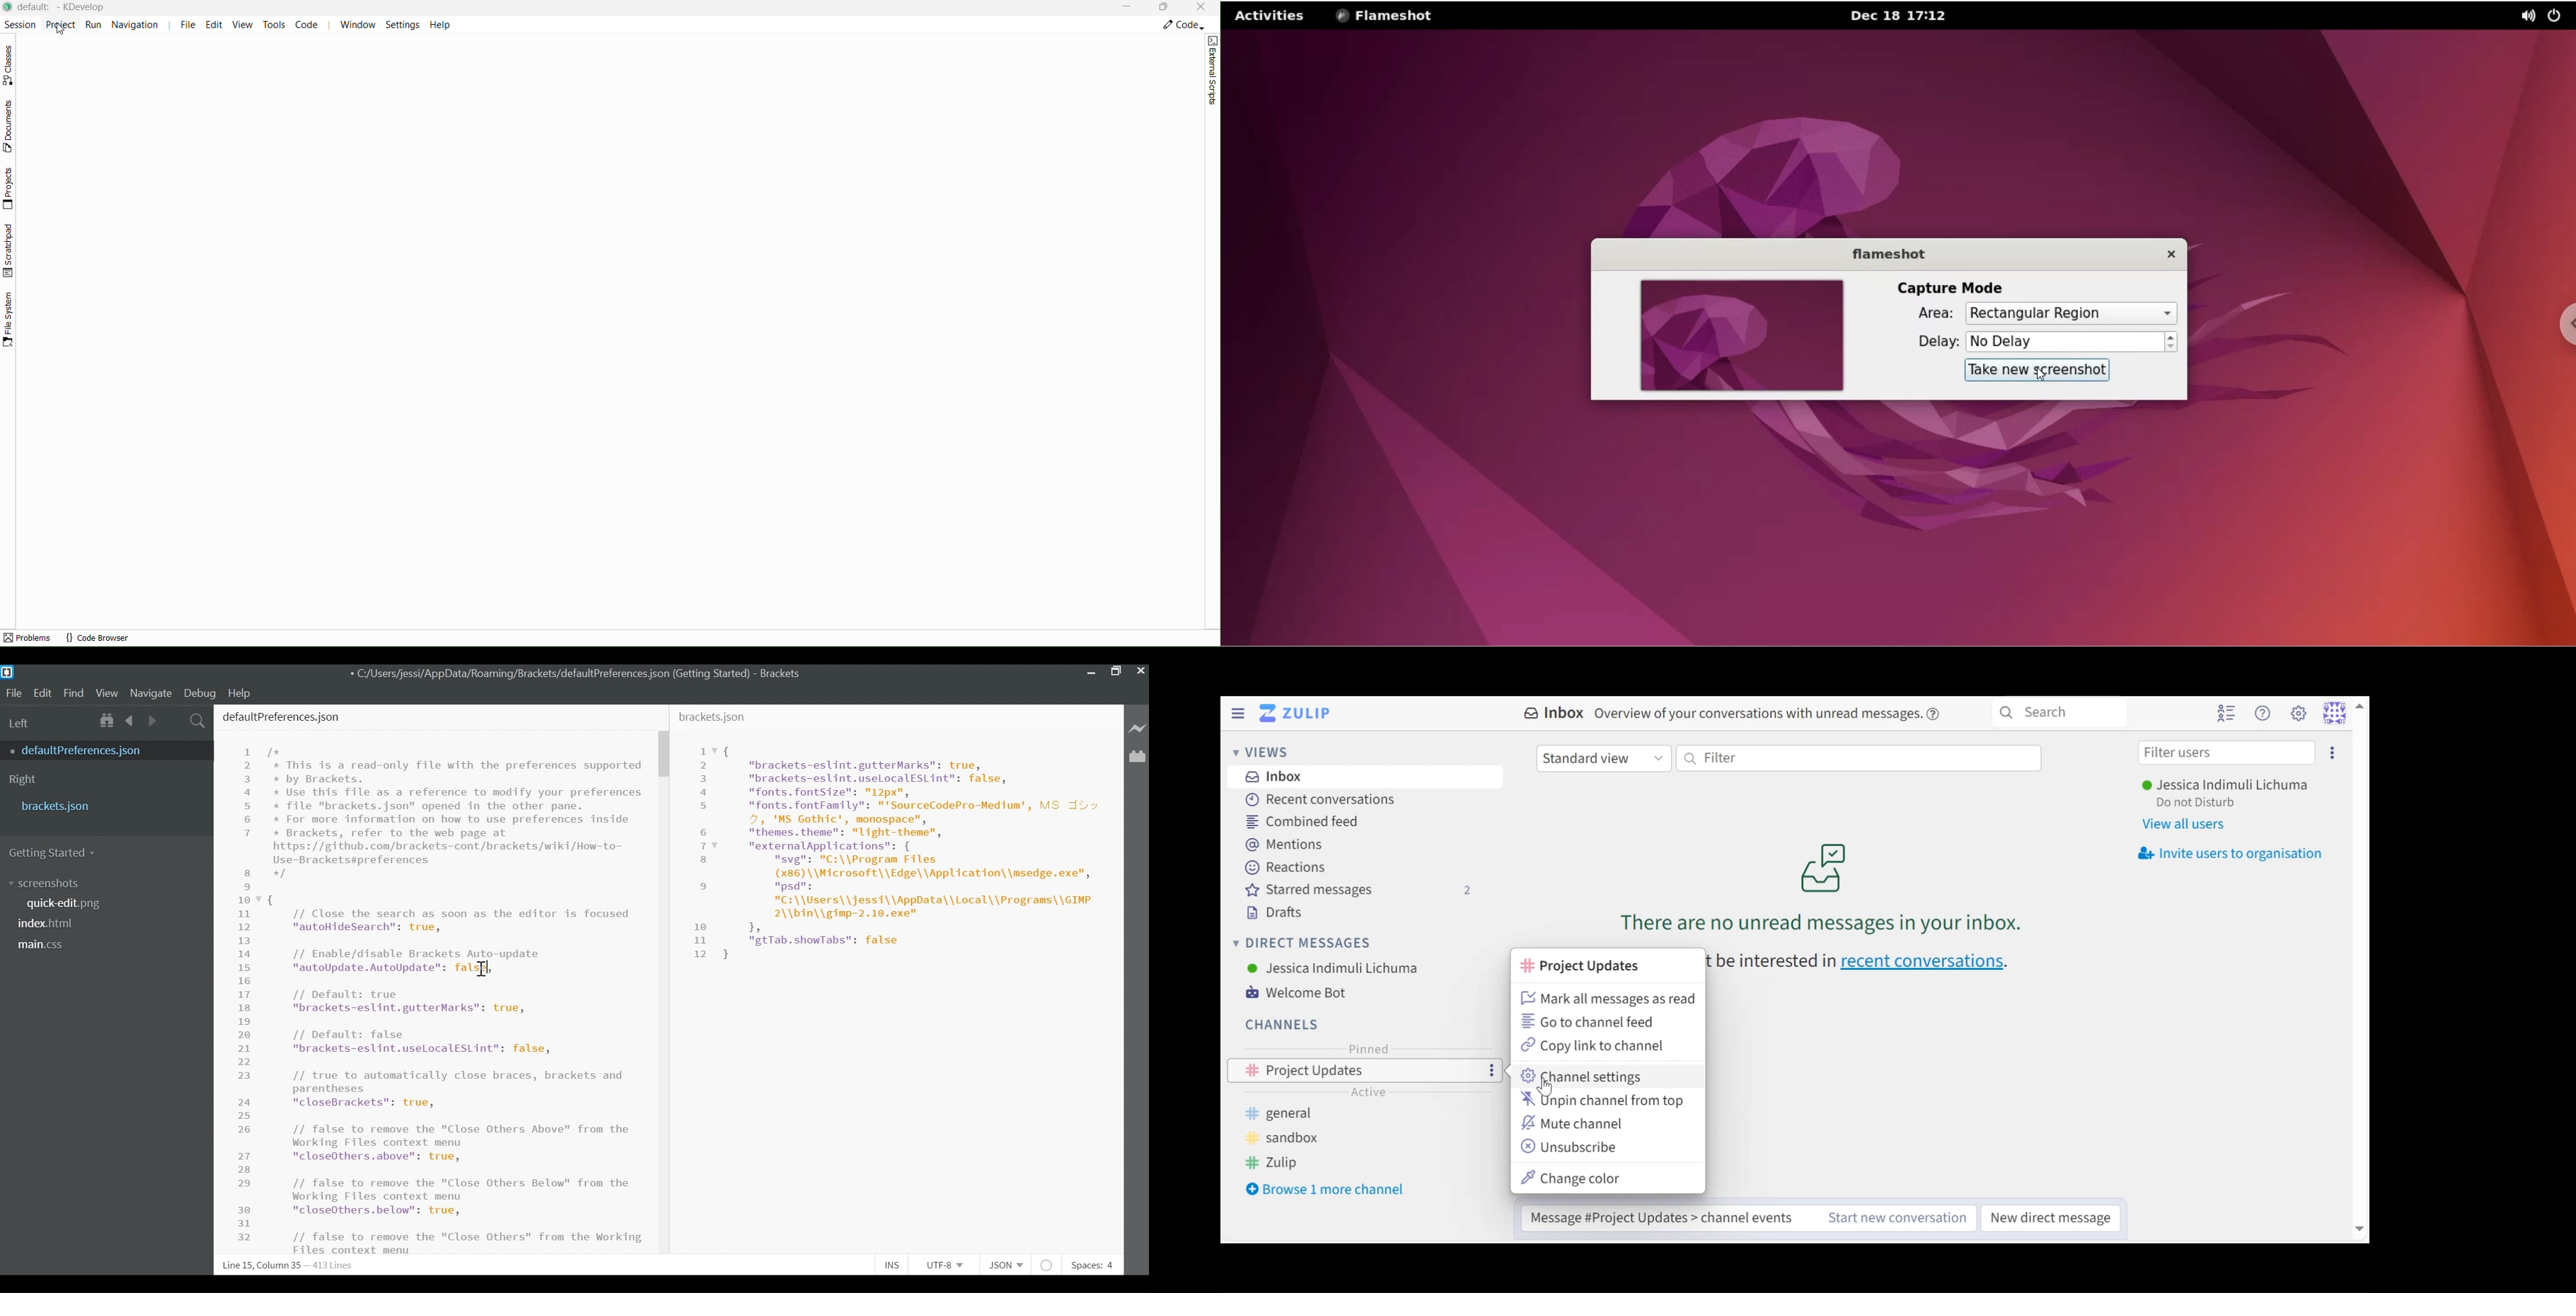 The height and width of the screenshot is (1316, 2576). Describe the element at coordinates (1550, 713) in the screenshot. I see `Inbox` at that location.